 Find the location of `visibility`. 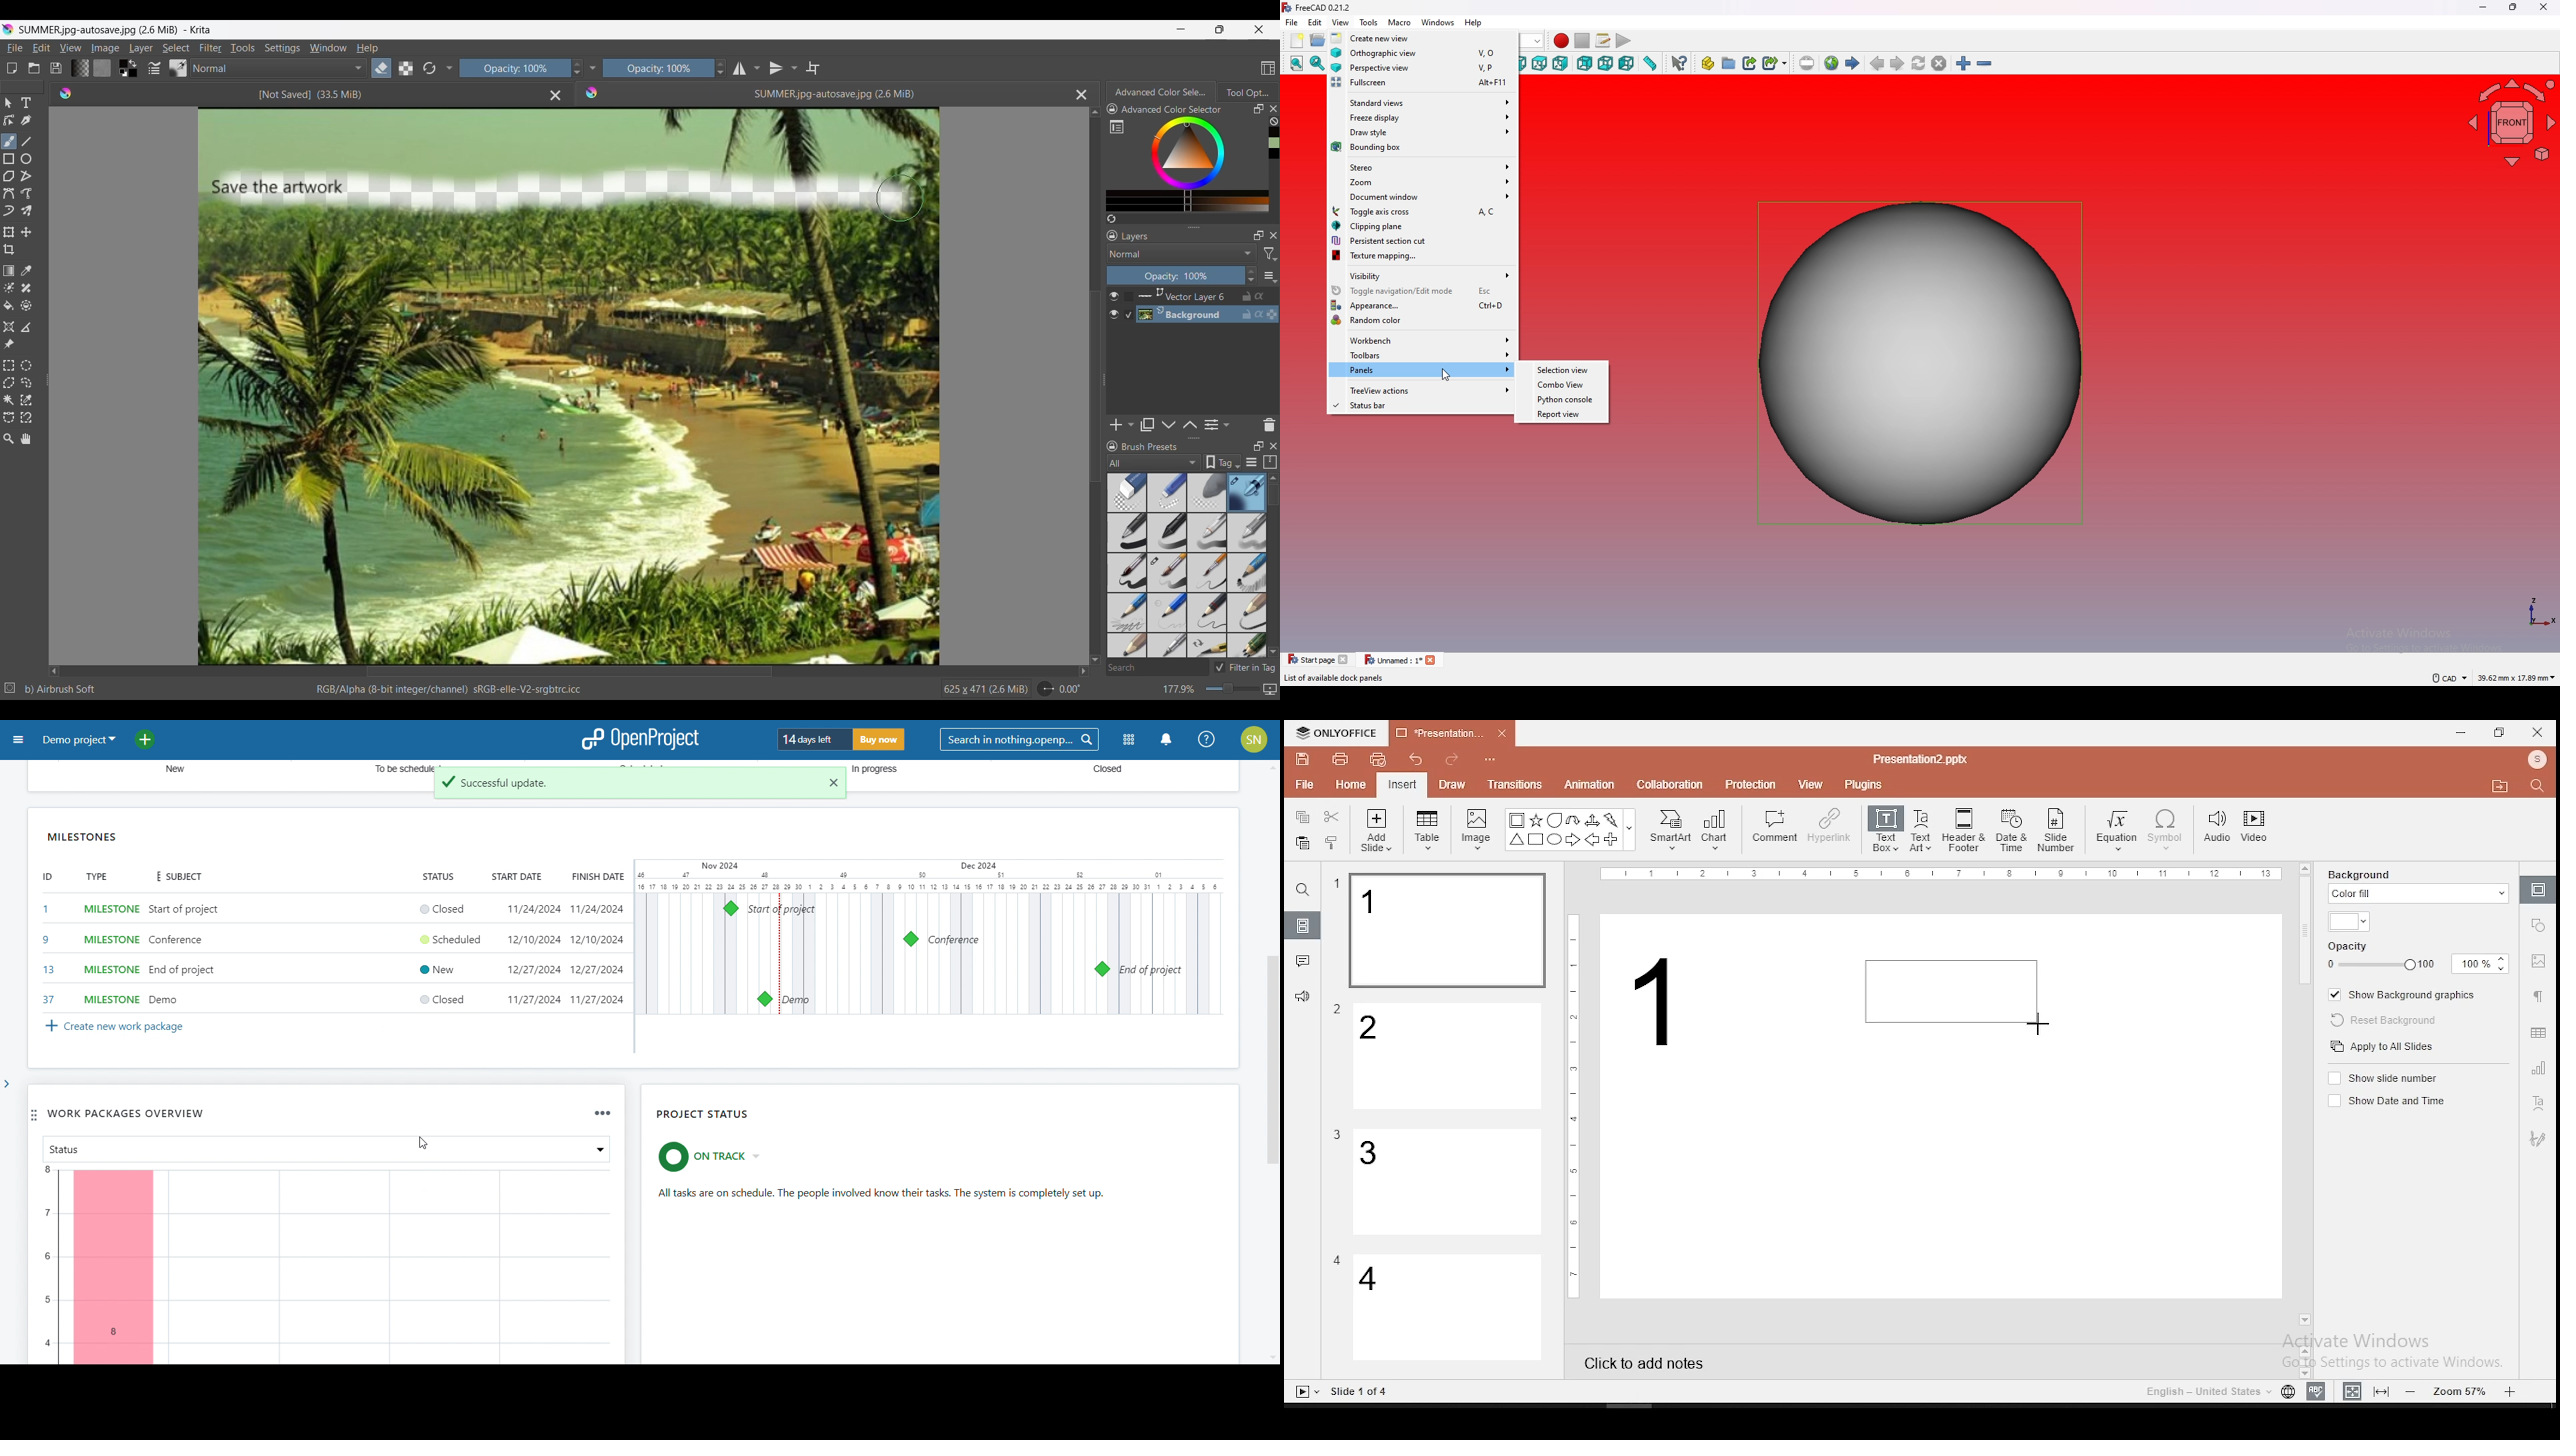

visibility is located at coordinates (1422, 275).